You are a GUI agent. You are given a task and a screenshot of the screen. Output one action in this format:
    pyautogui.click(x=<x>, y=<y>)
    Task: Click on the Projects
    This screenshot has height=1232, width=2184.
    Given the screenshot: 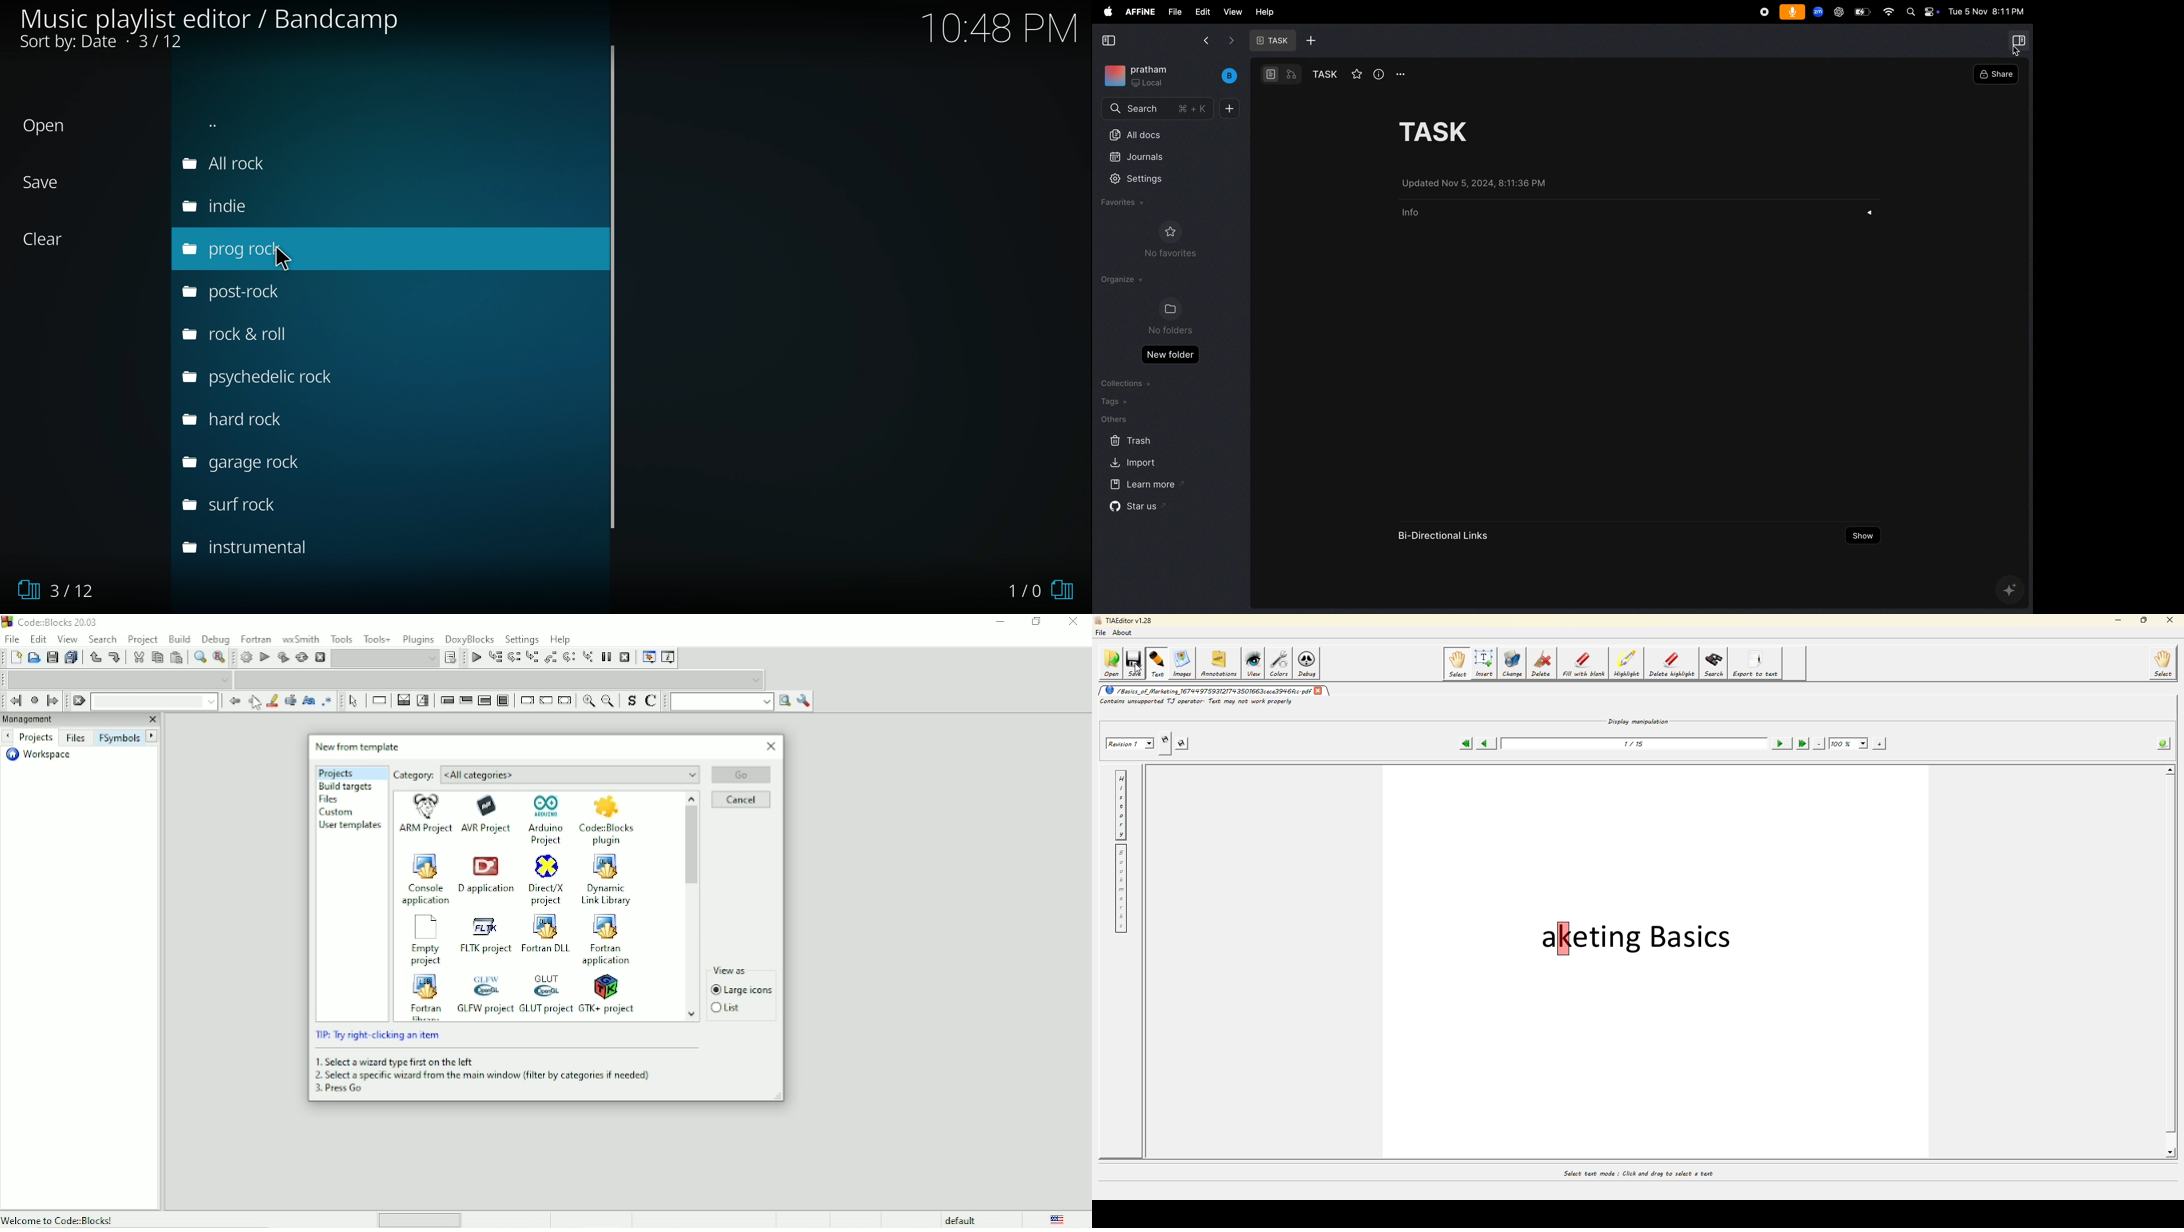 What is the action you would take?
    pyautogui.click(x=37, y=736)
    